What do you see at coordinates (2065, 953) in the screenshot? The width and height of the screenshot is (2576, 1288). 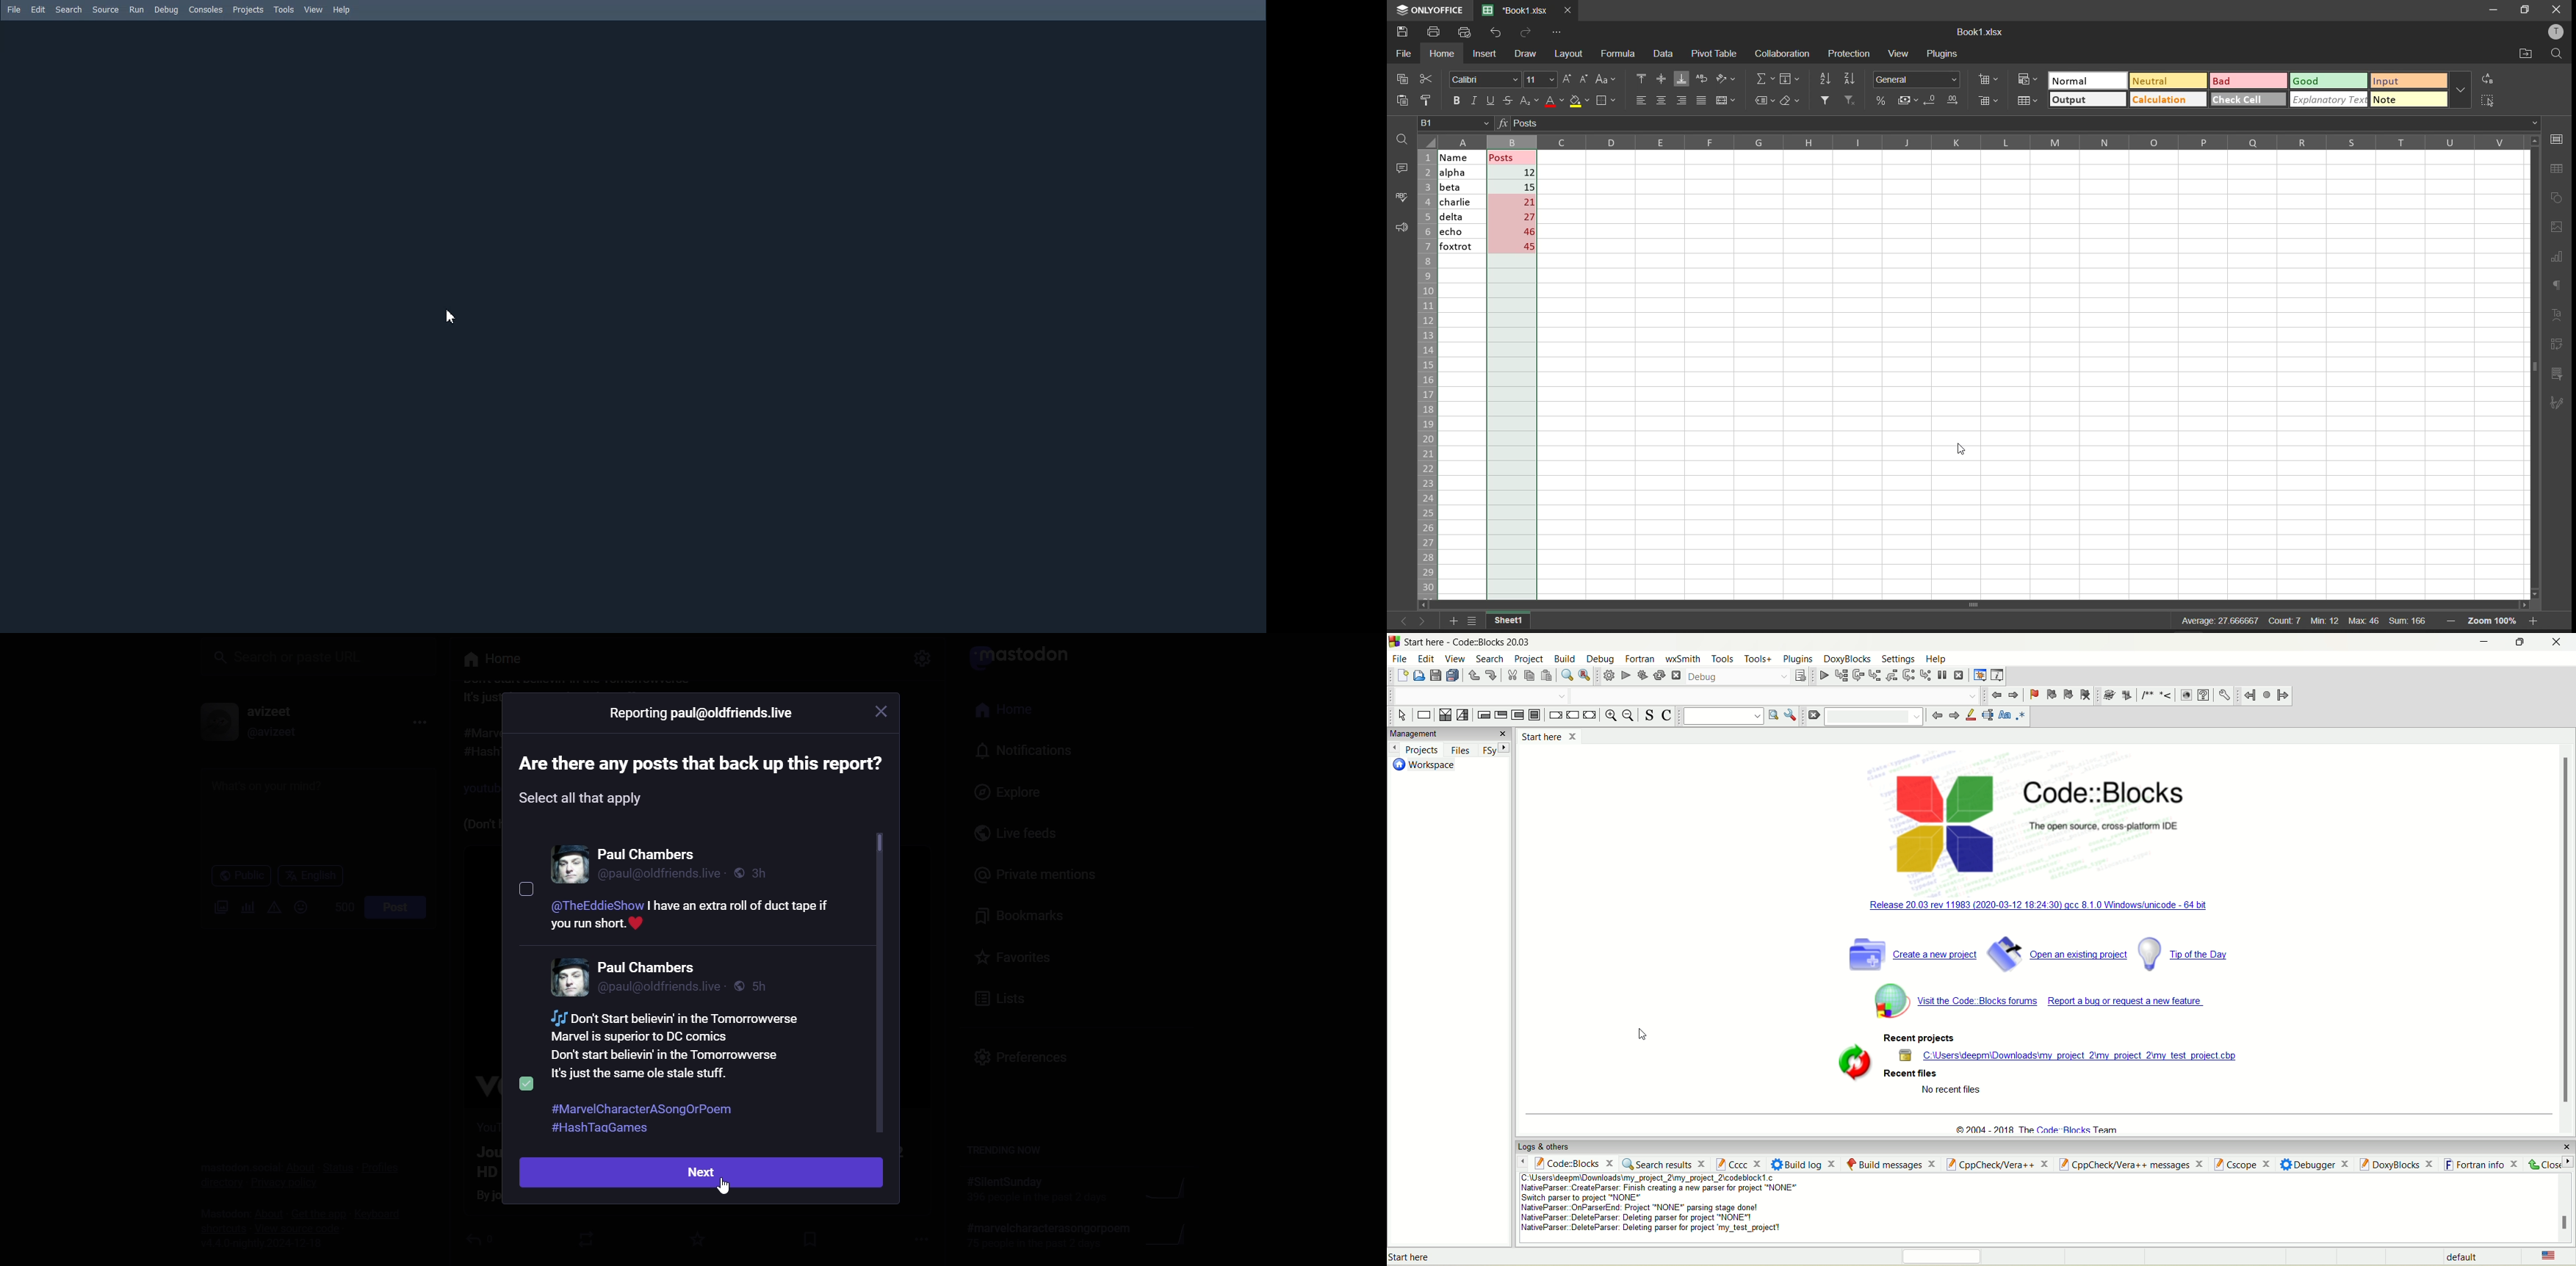 I see `open an existing project` at bounding box center [2065, 953].